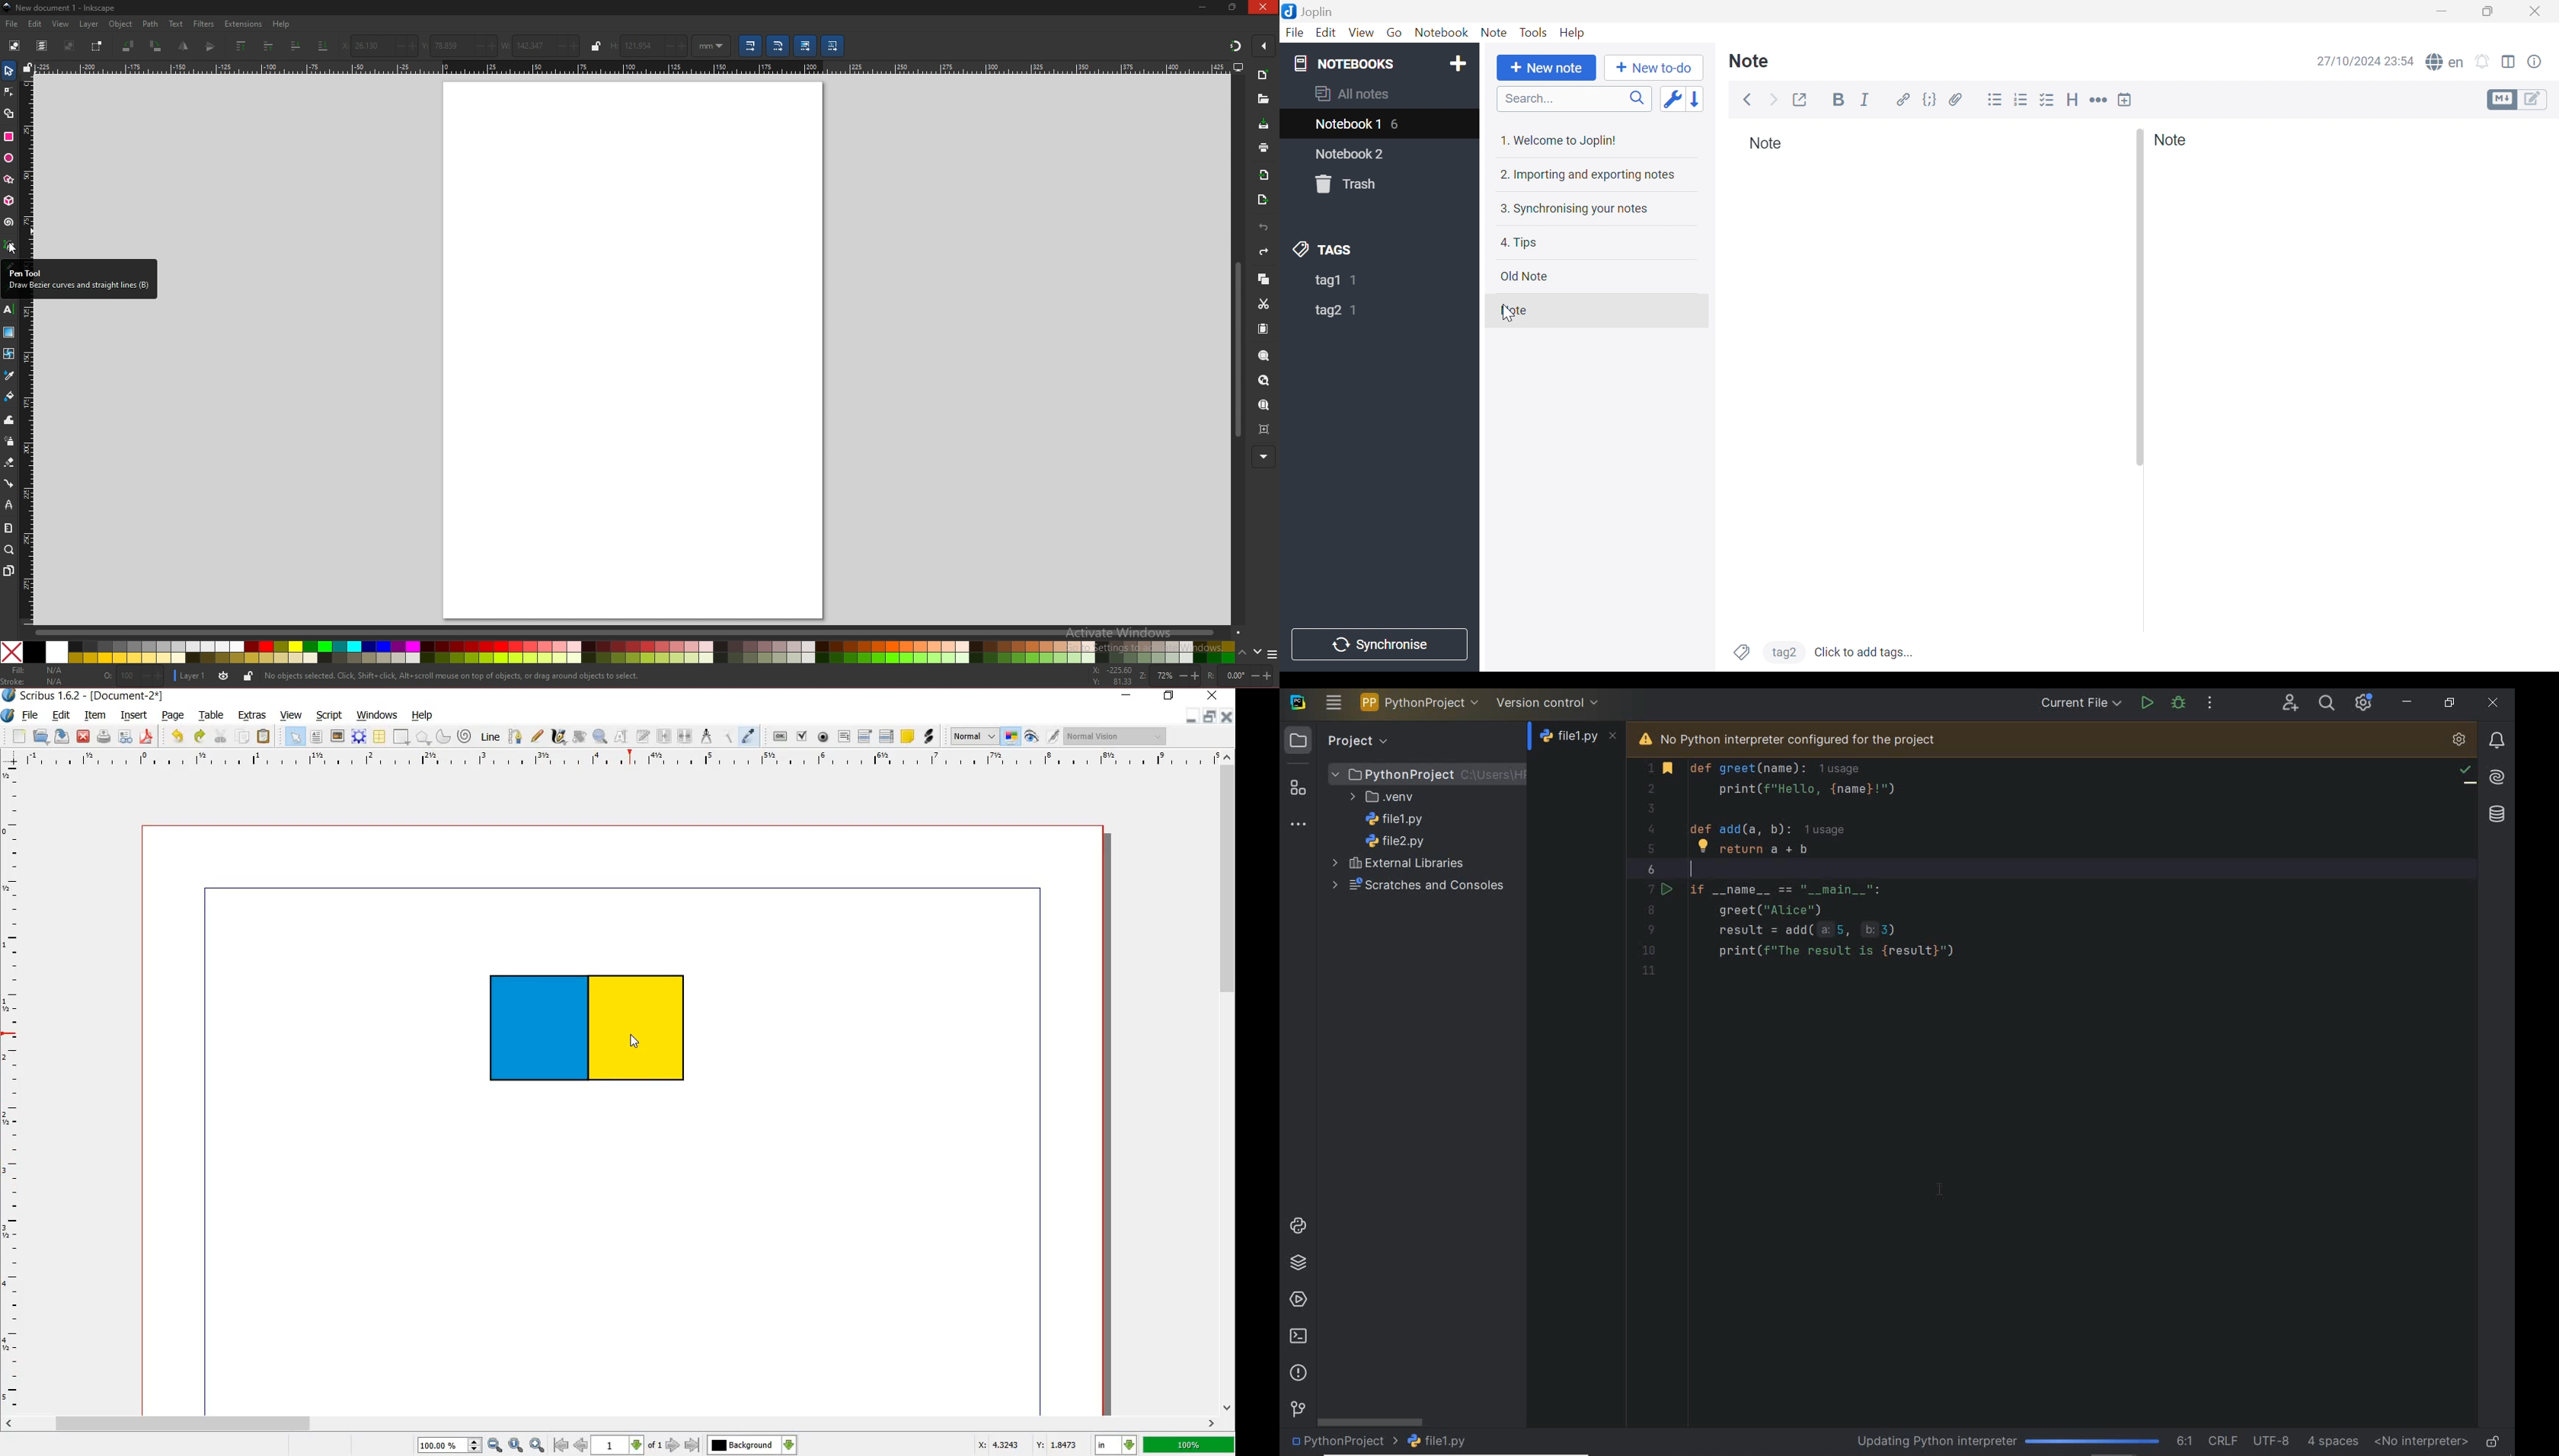 The height and width of the screenshot is (1456, 2576). Describe the element at coordinates (561, 1445) in the screenshot. I see `go to first page` at that location.